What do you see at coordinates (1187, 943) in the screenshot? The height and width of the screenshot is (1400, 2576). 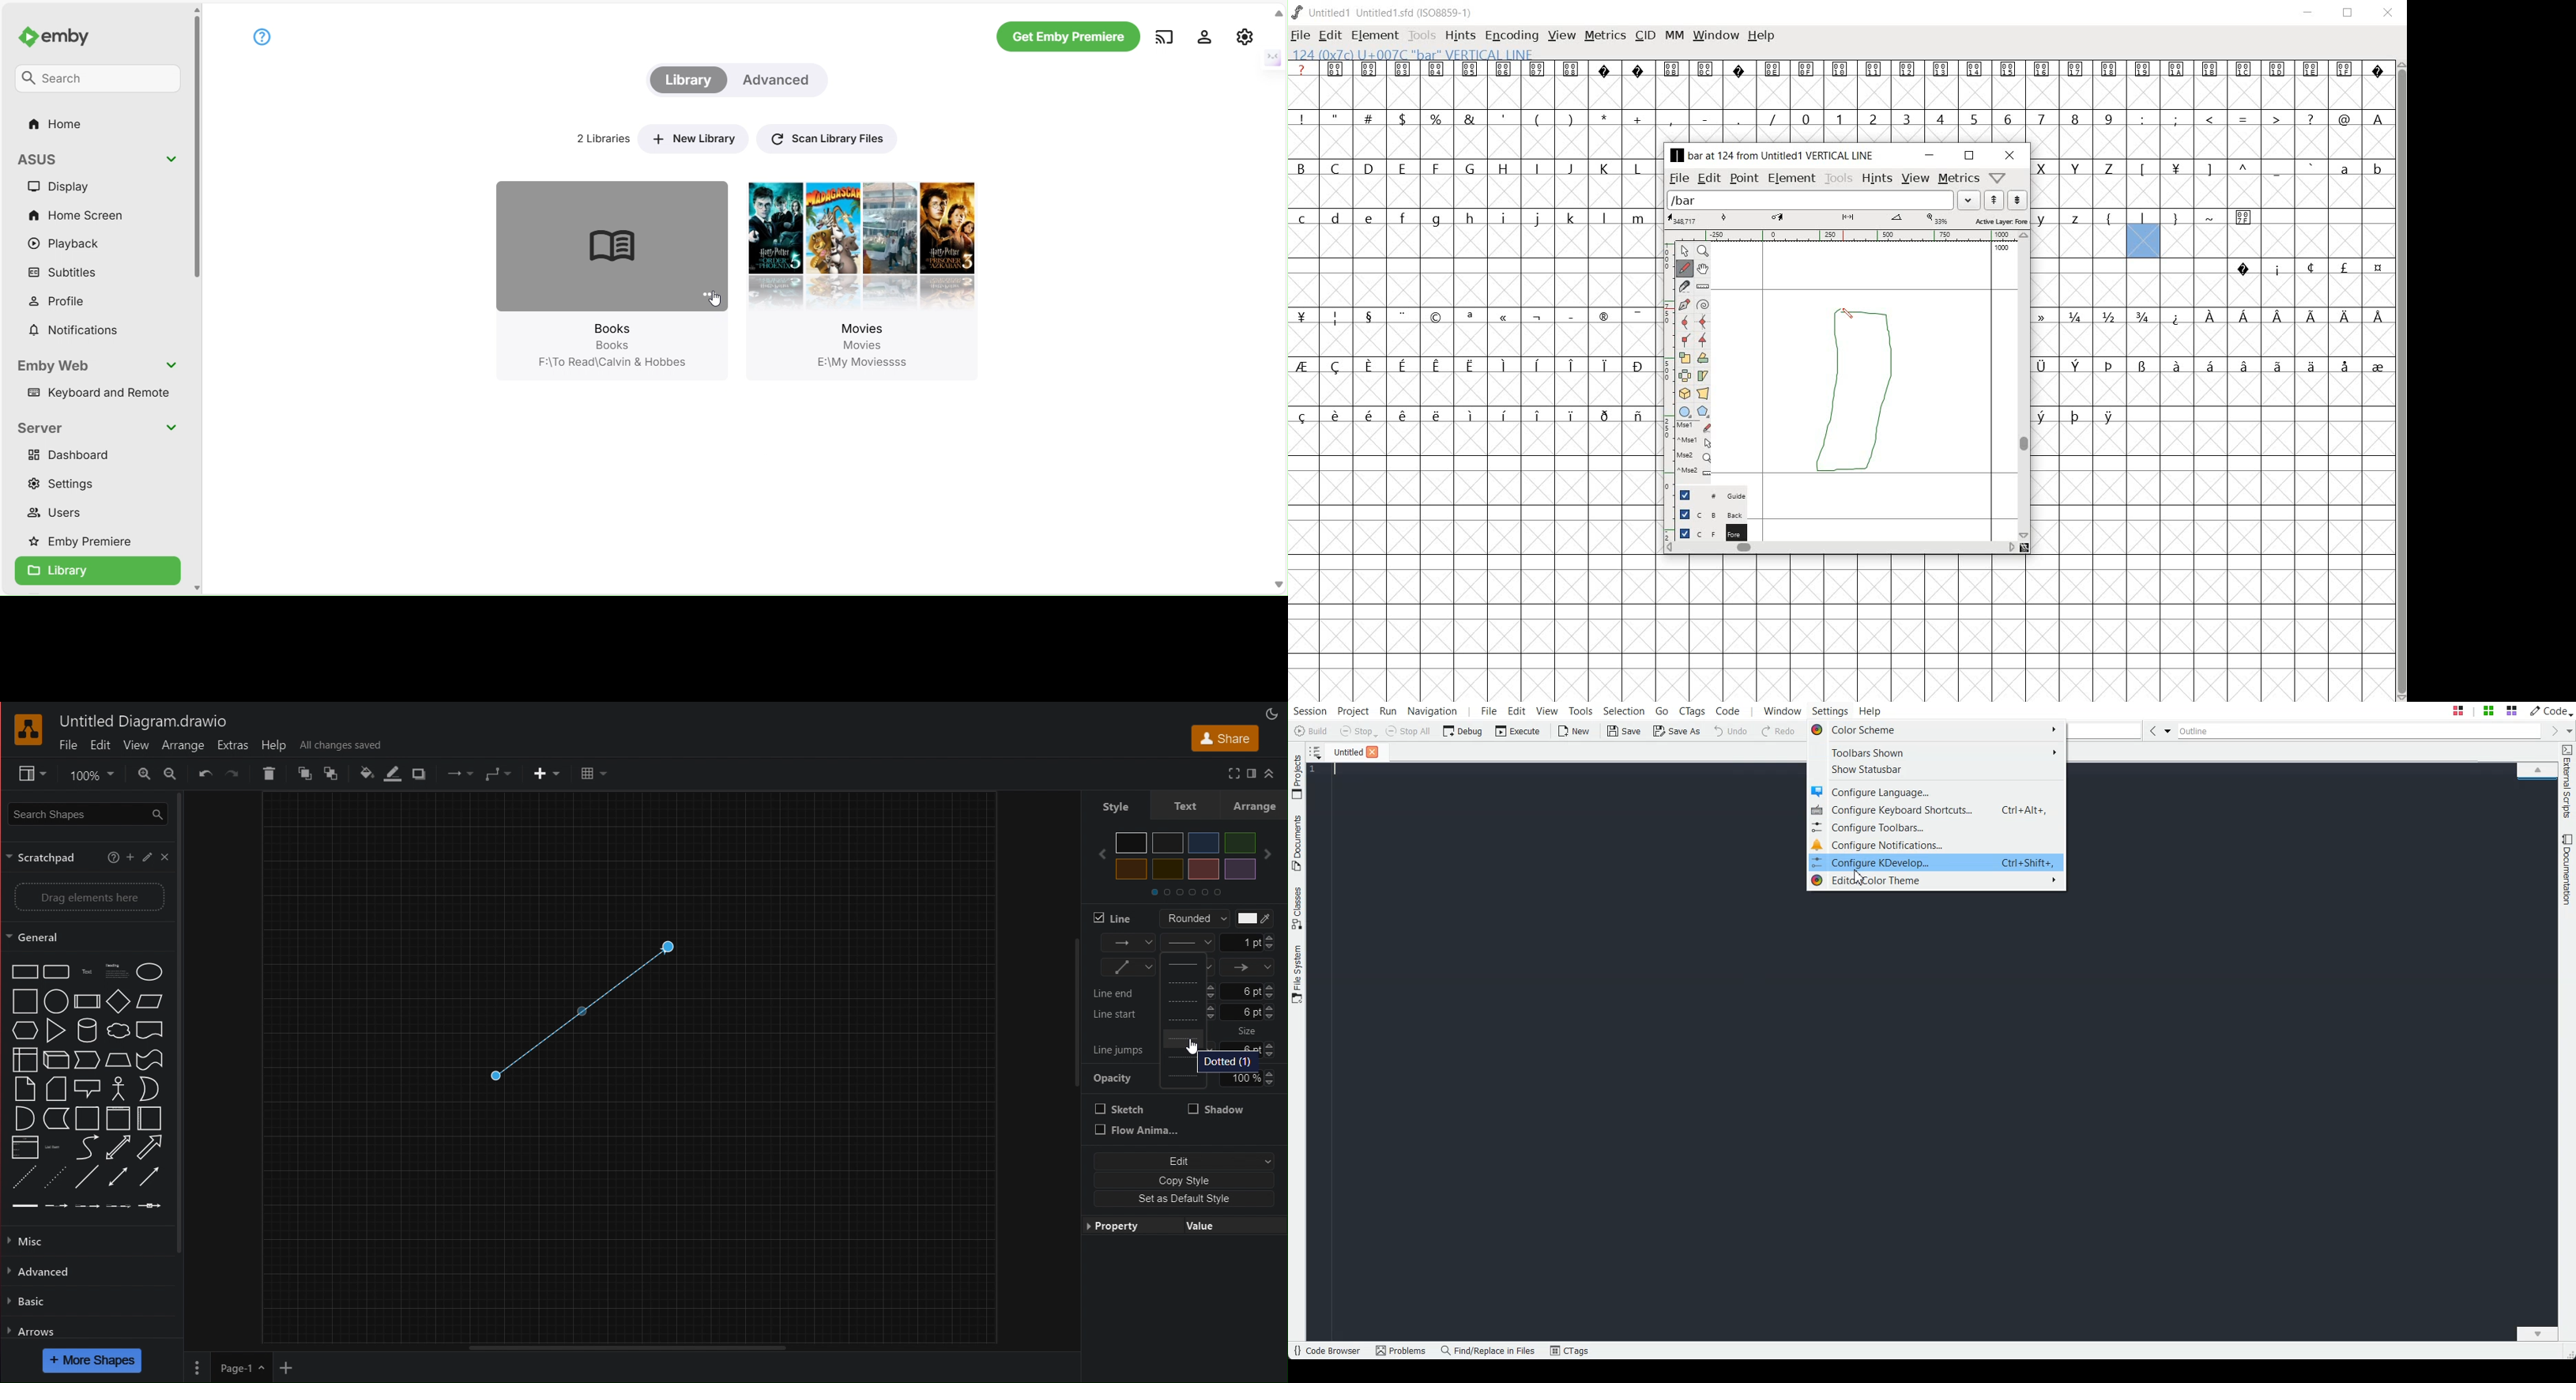 I see `Line Type` at bounding box center [1187, 943].